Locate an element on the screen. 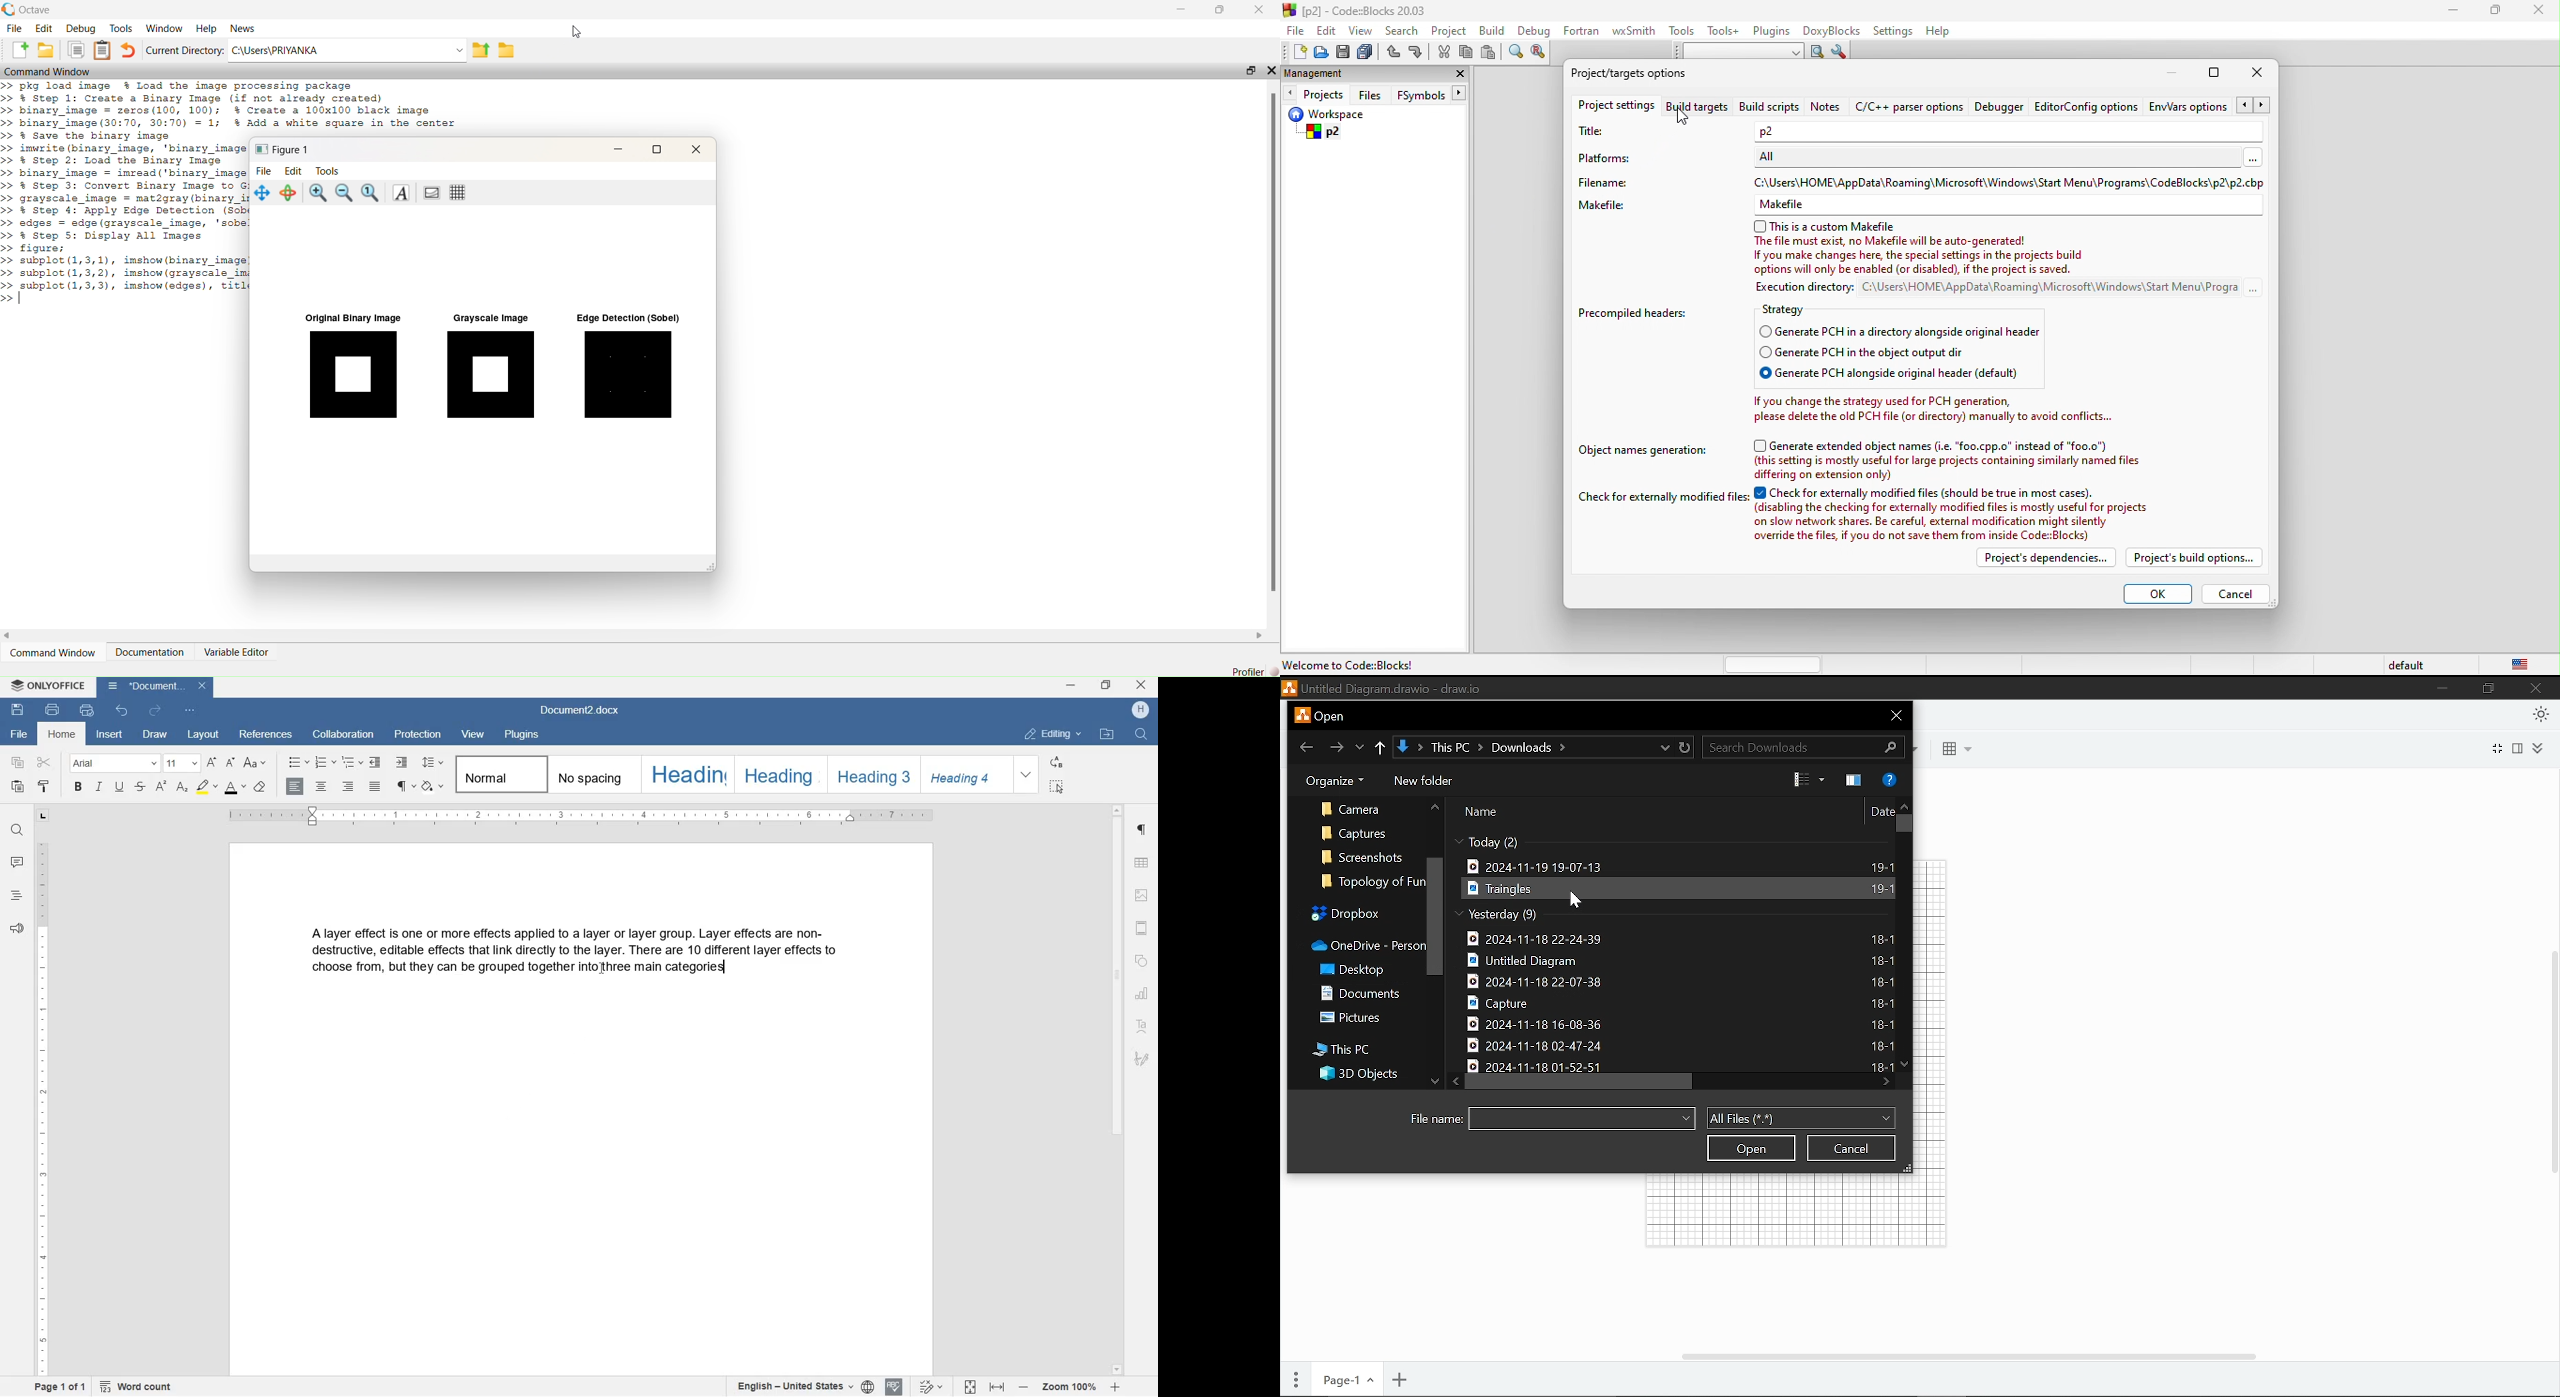 The image size is (2576, 1400). generate pch in the object output dir is located at coordinates (1909, 354).